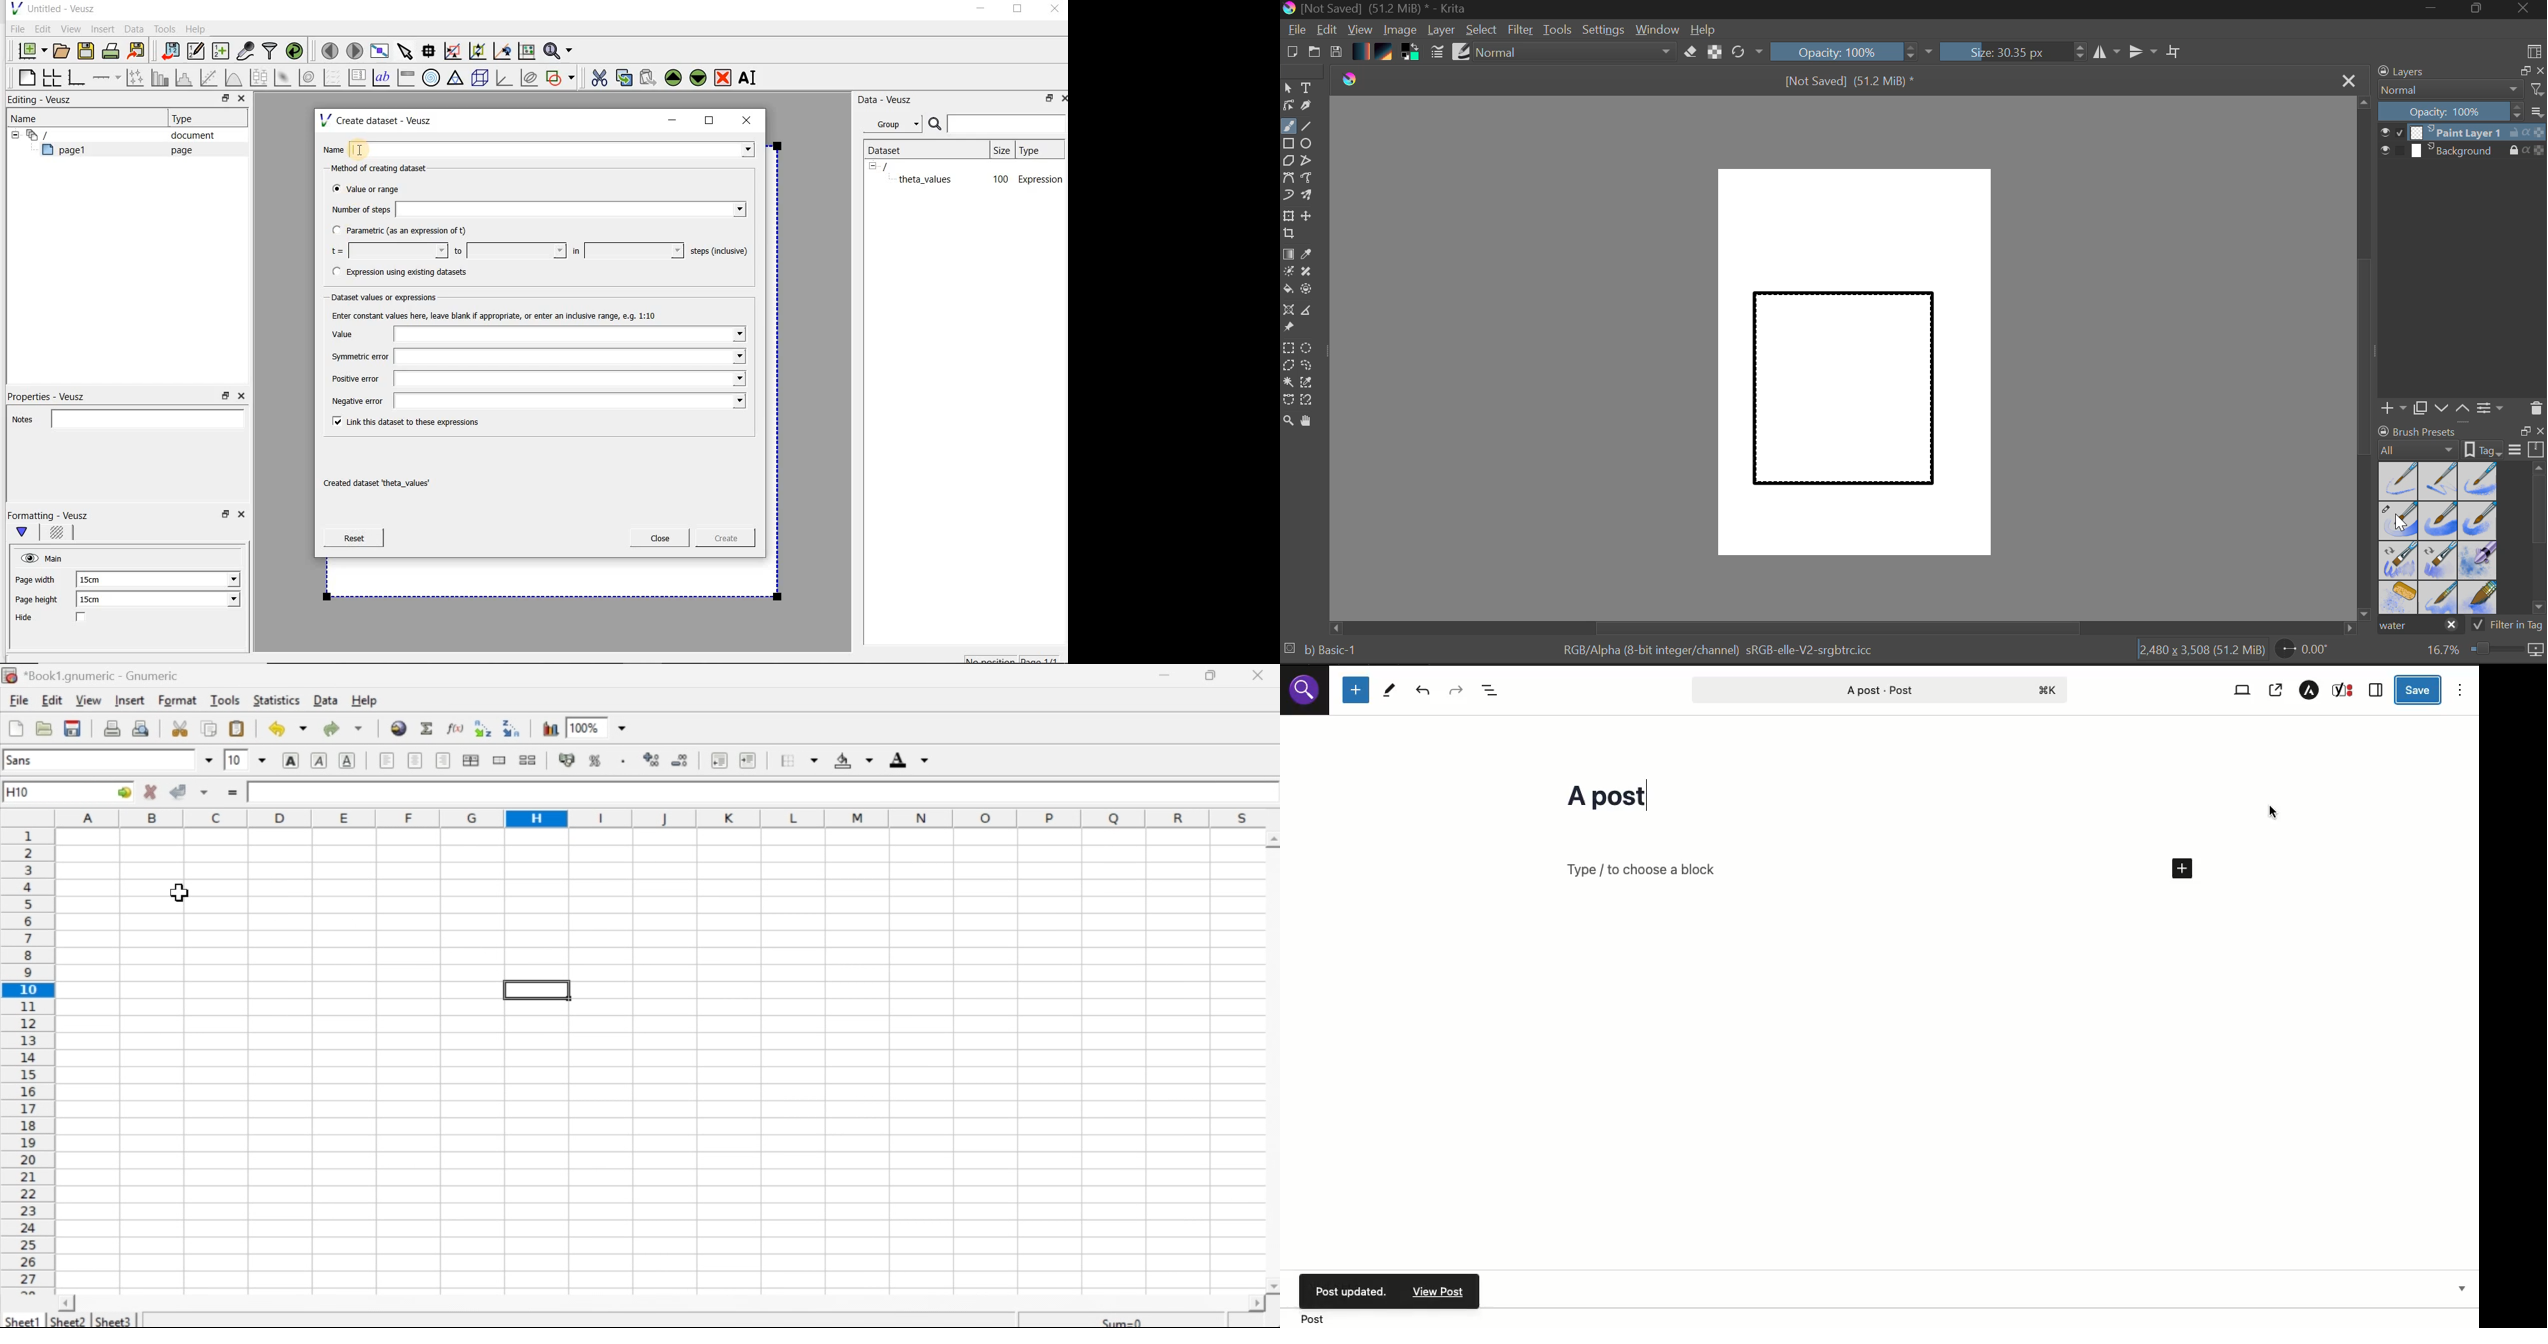 This screenshot has width=2548, height=1344. I want to click on down, so click(208, 791).